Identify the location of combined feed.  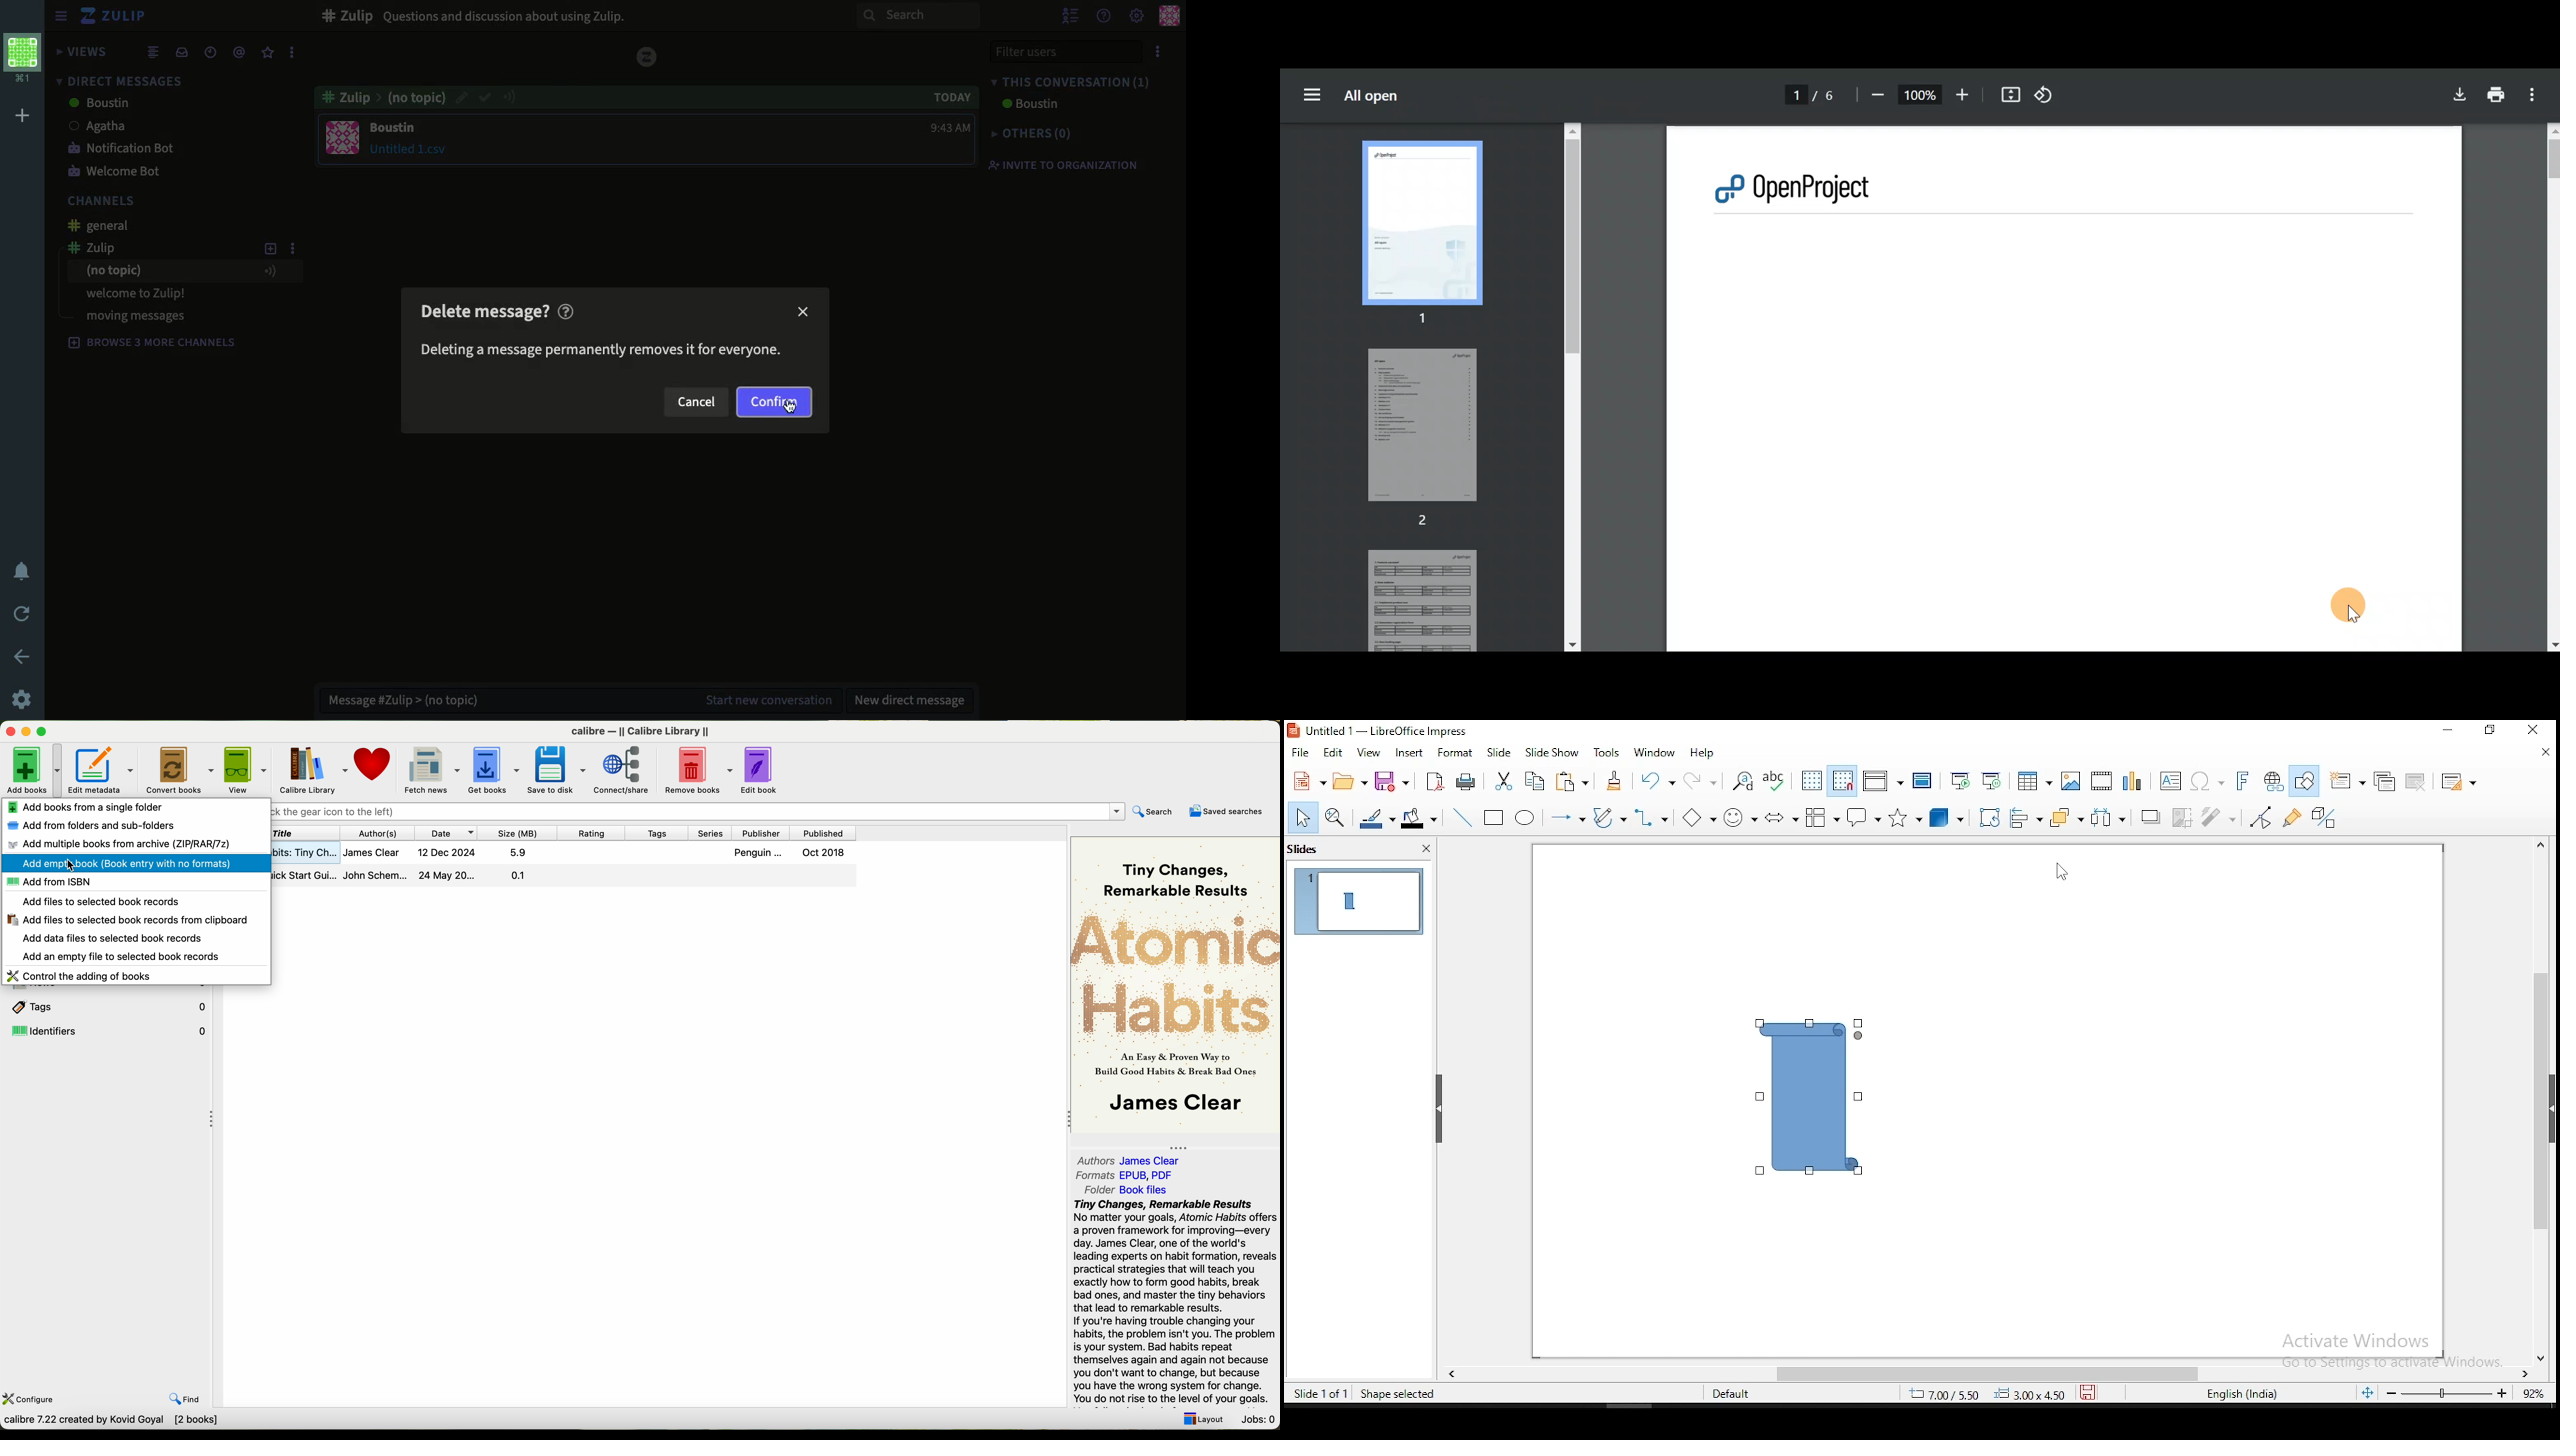
(153, 53).